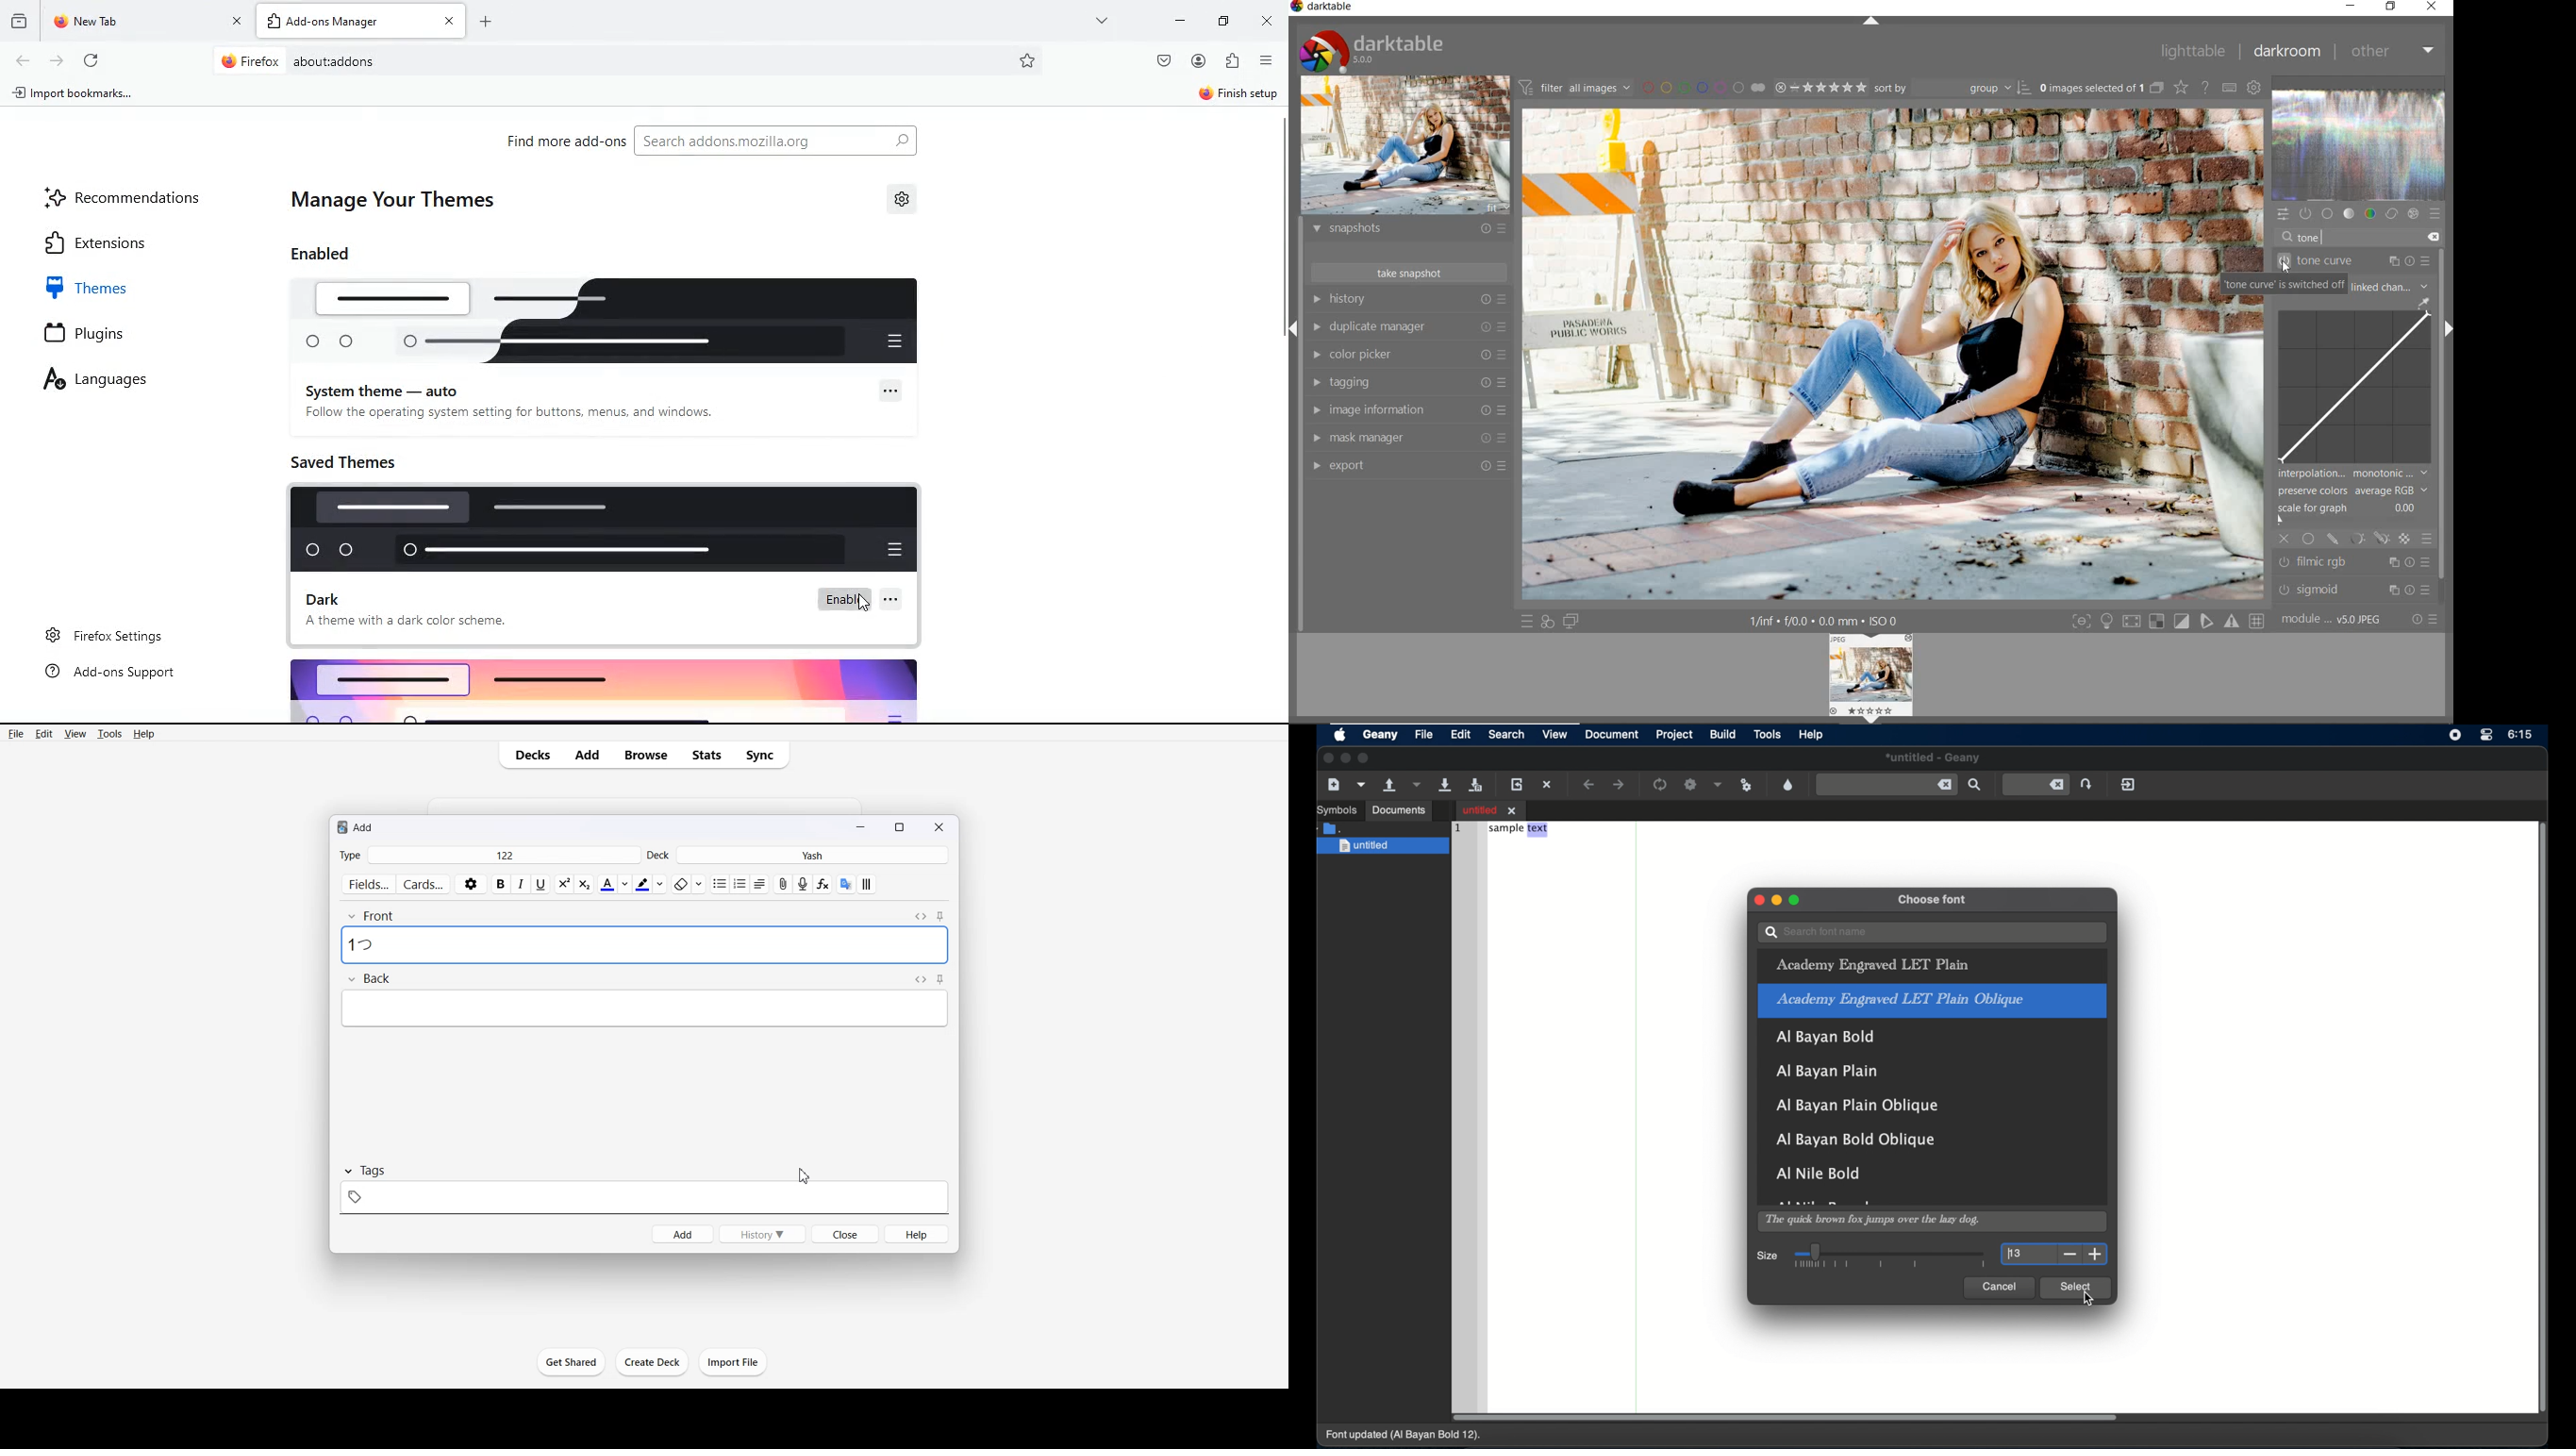 The height and width of the screenshot is (1456, 2576). I want to click on Toggle HTML Editor, so click(918, 979).